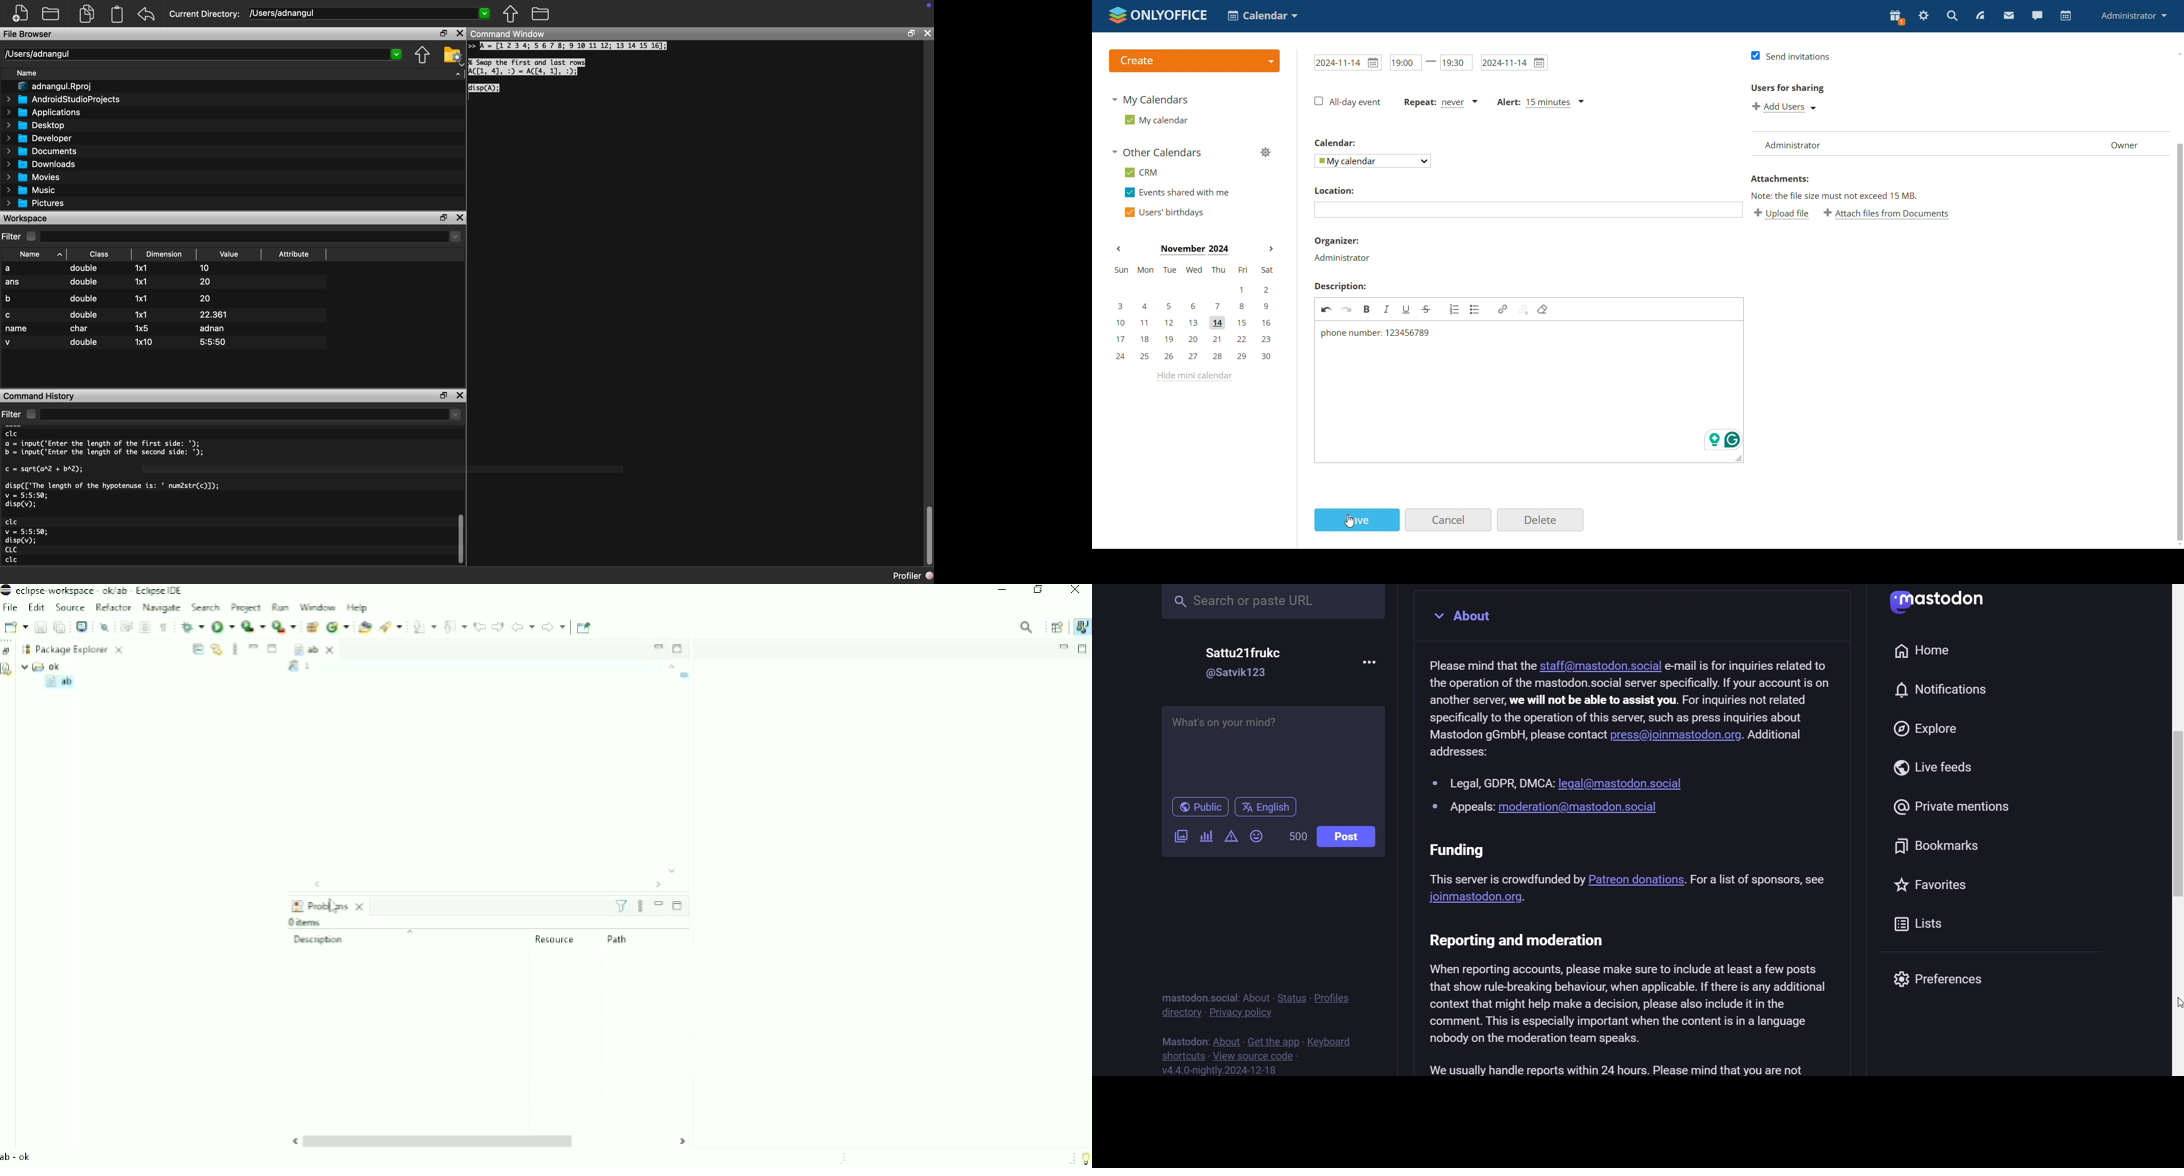 This screenshot has height=1176, width=2184. What do you see at coordinates (1119, 250) in the screenshot?
I see `previous month` at bounding box center [1119, 250].